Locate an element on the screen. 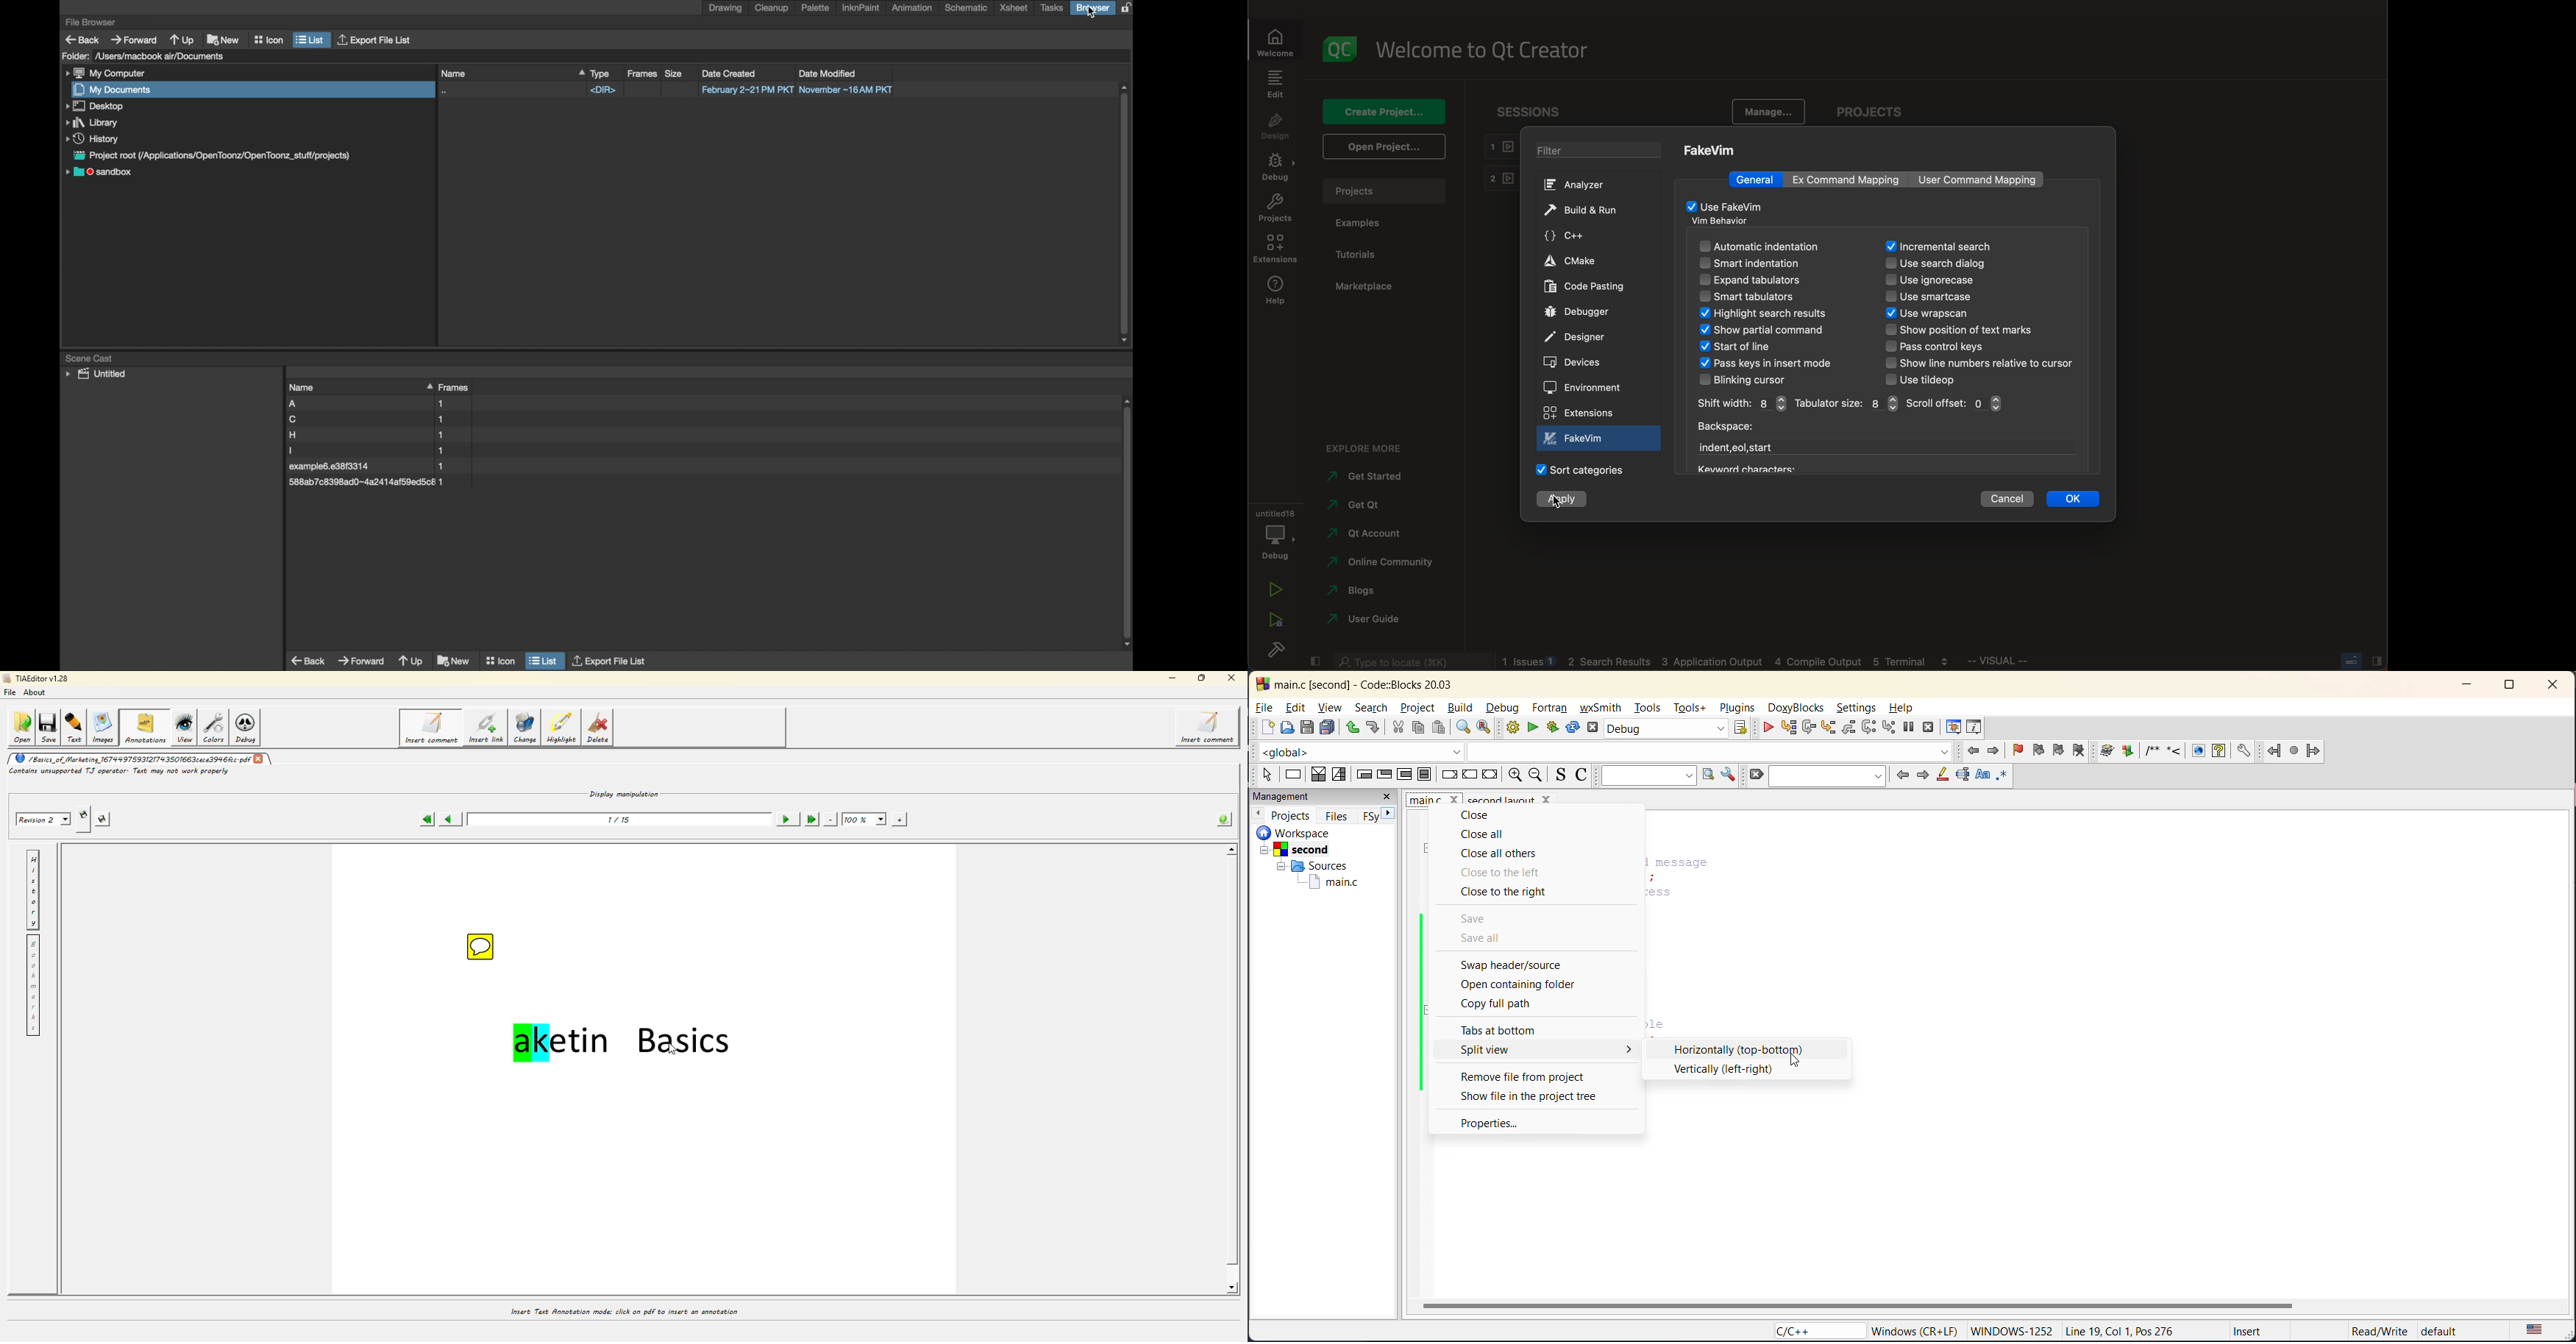 The height and width of the screenshot is (1344, 2576). properties is located at coordinates (1490, 1123).